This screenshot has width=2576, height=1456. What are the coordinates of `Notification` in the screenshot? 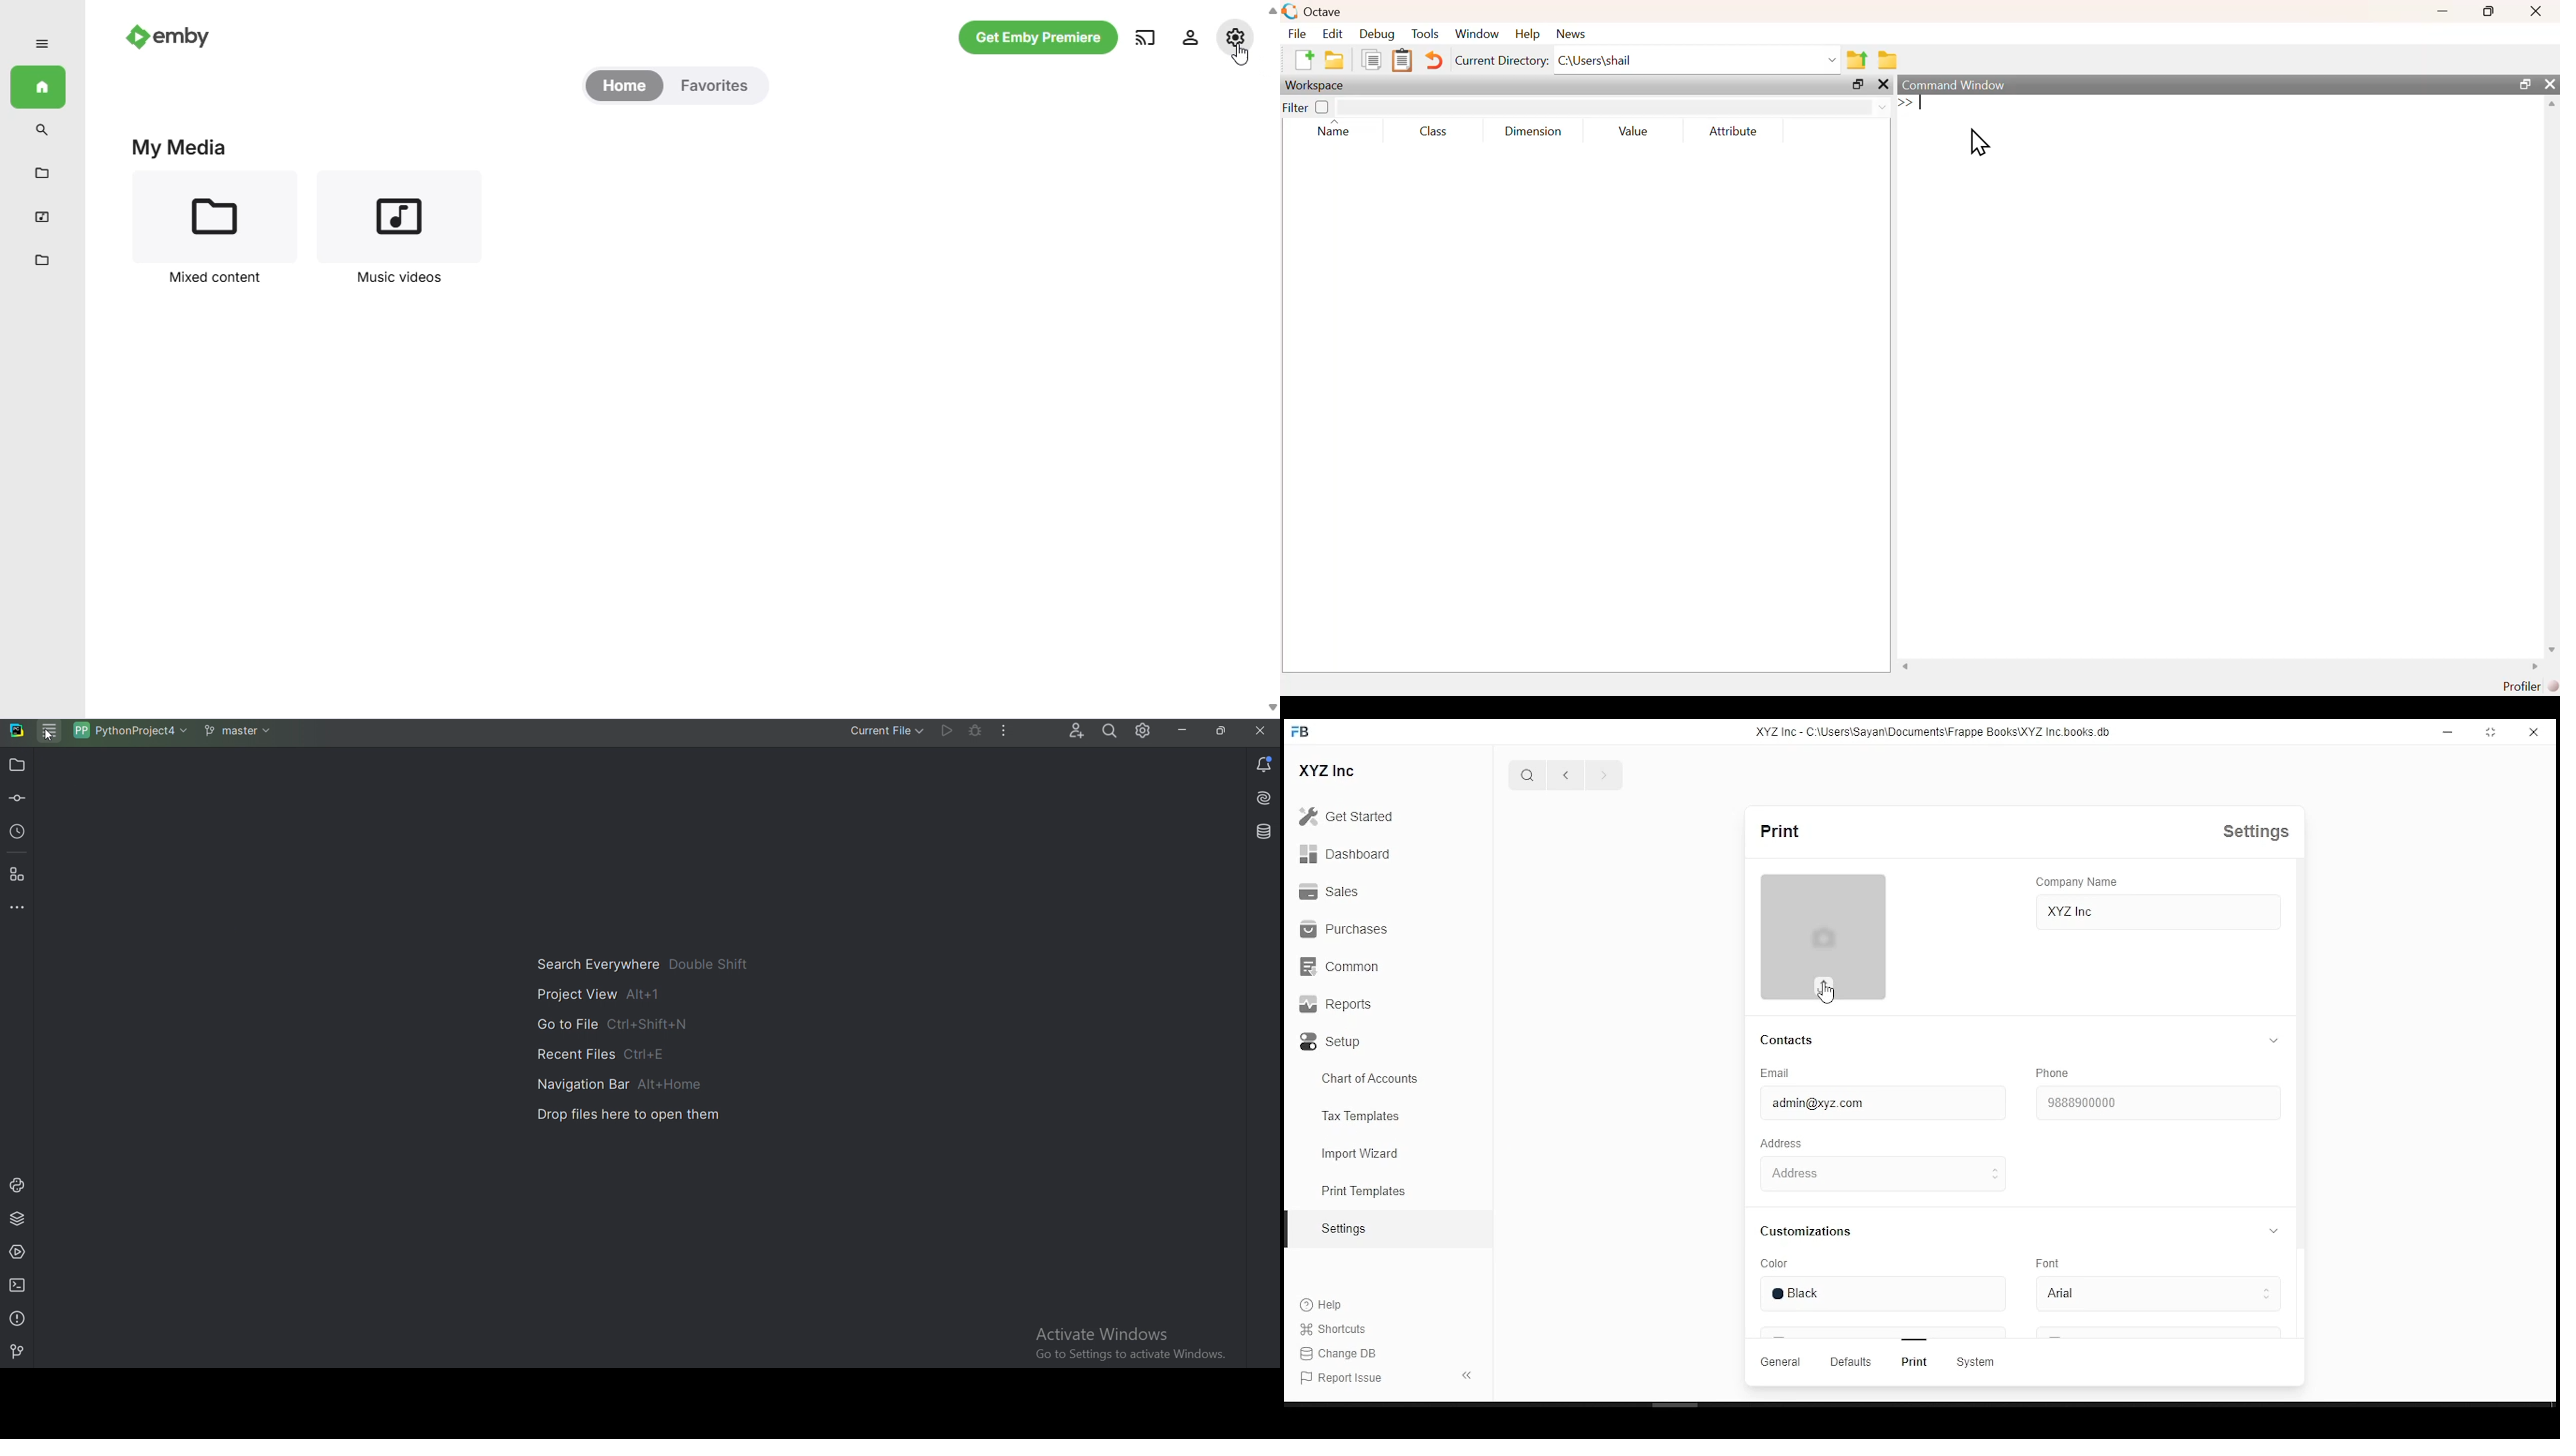 It's located at (1261, 764).